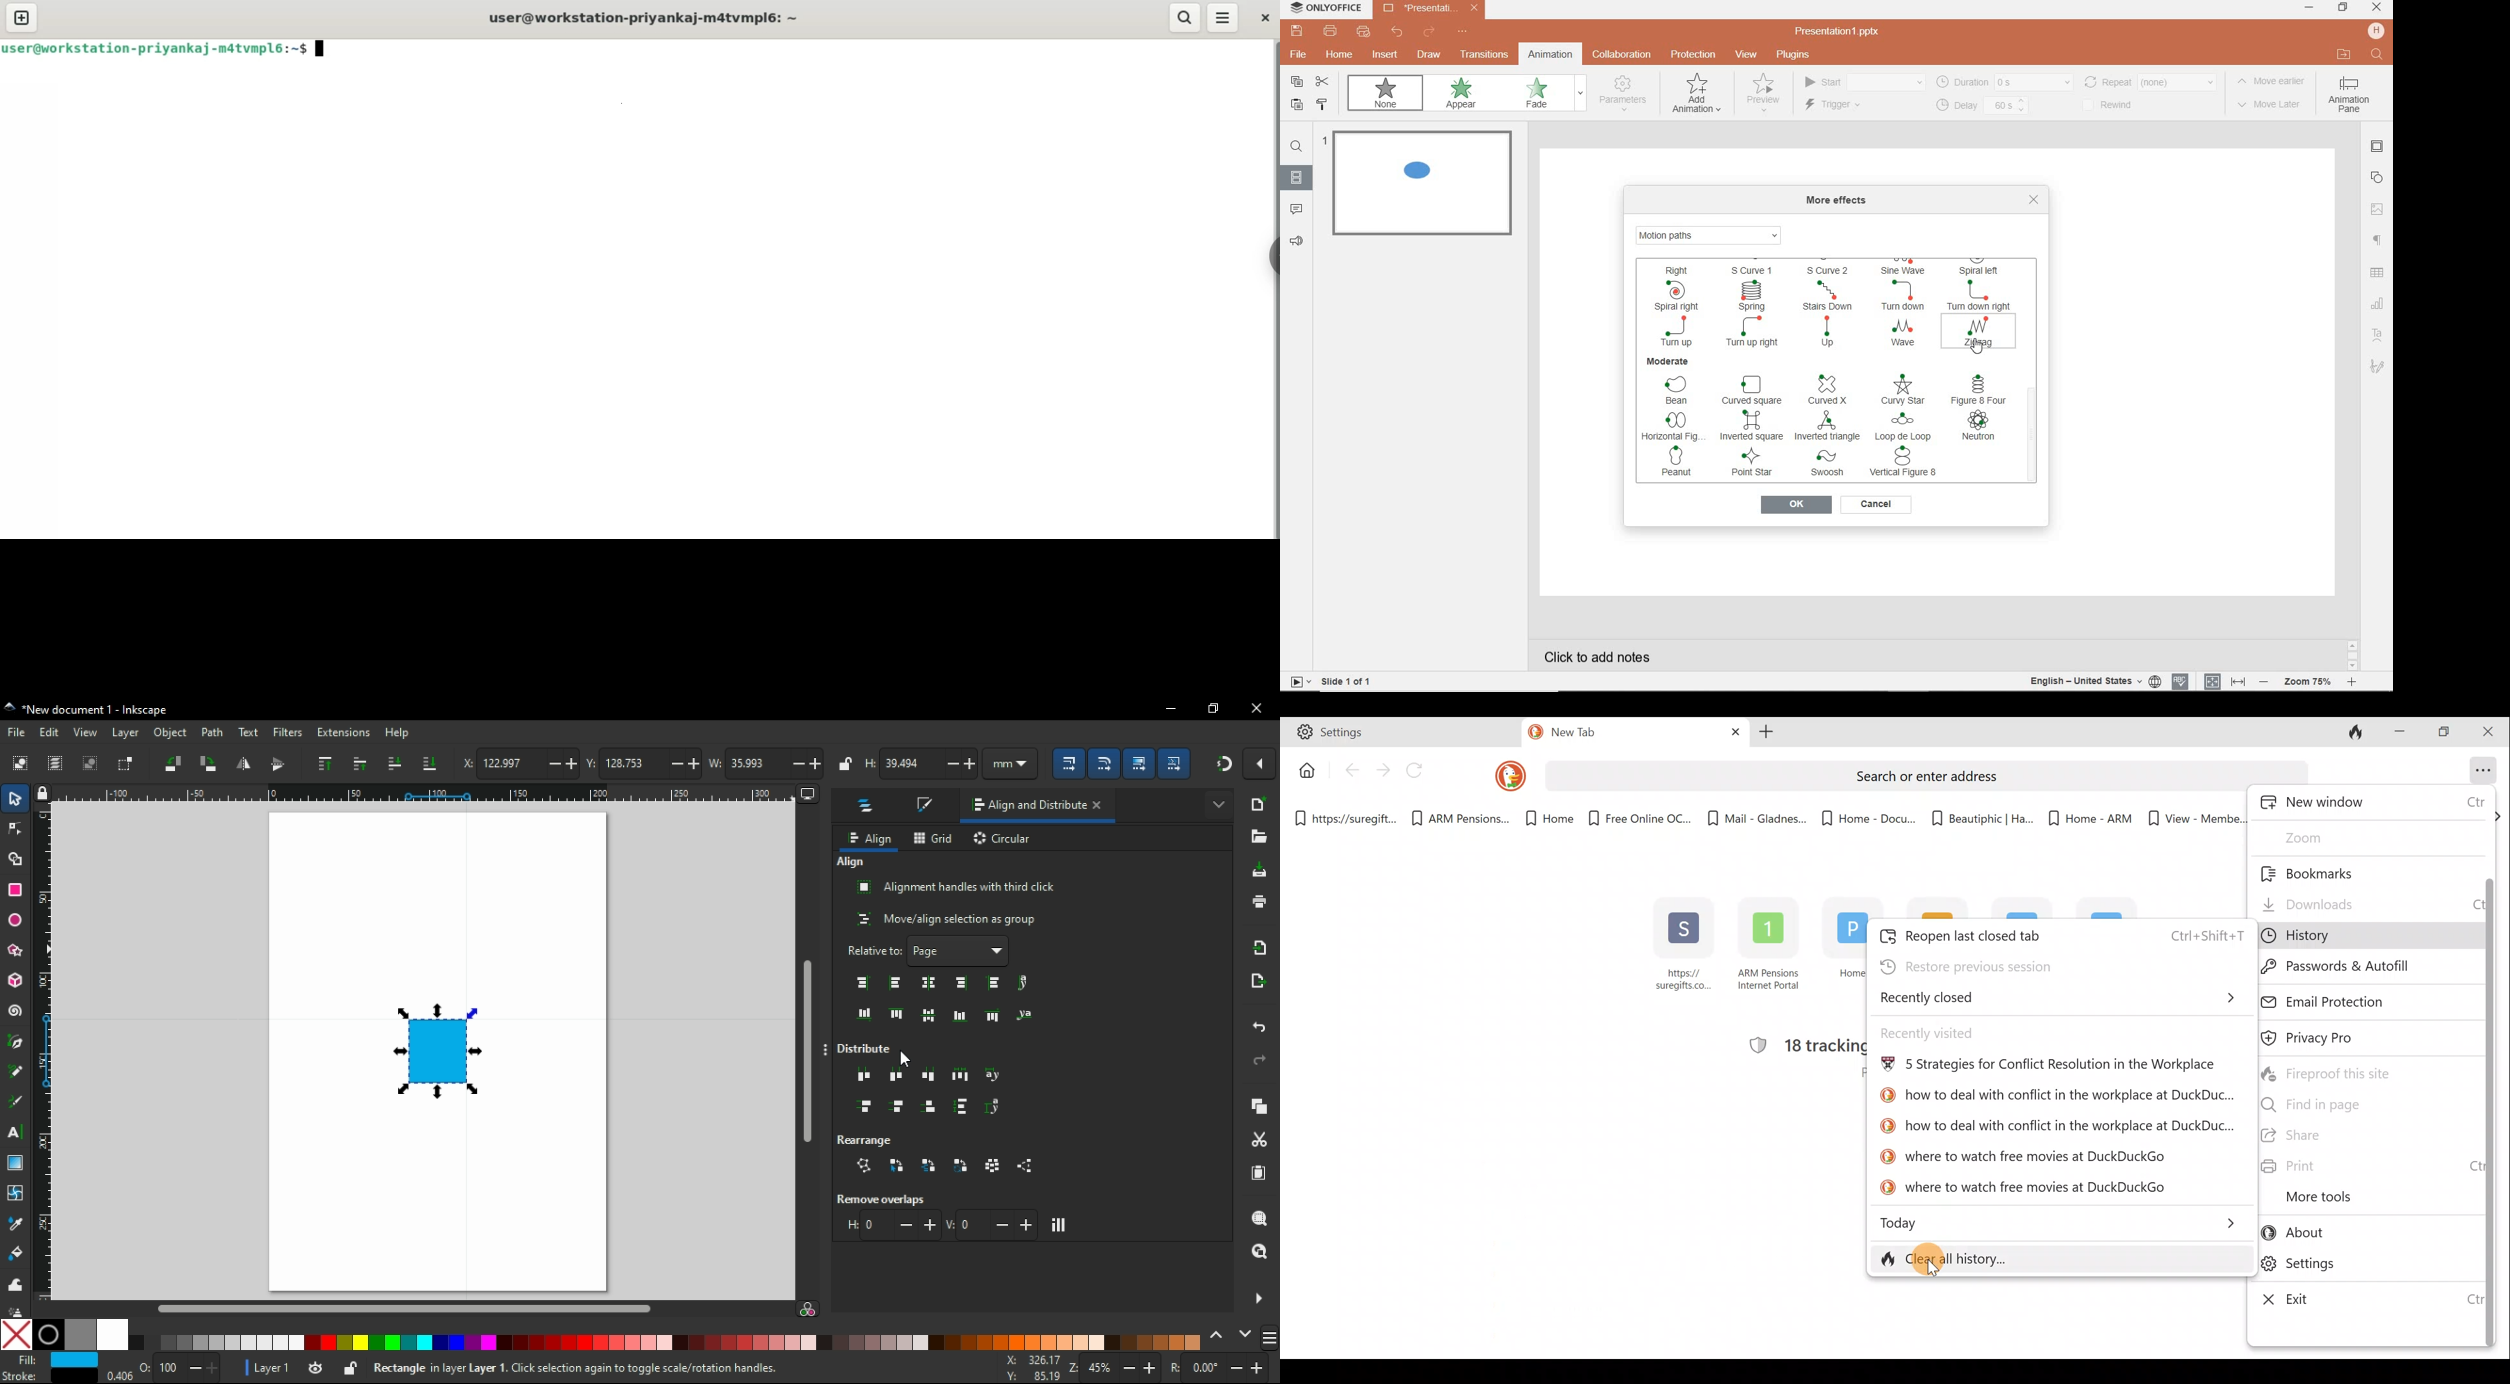  What do you see at coordinates (1261, 1106) in the screenshot?
I see `copy` at bounding box center [1261, 1106].